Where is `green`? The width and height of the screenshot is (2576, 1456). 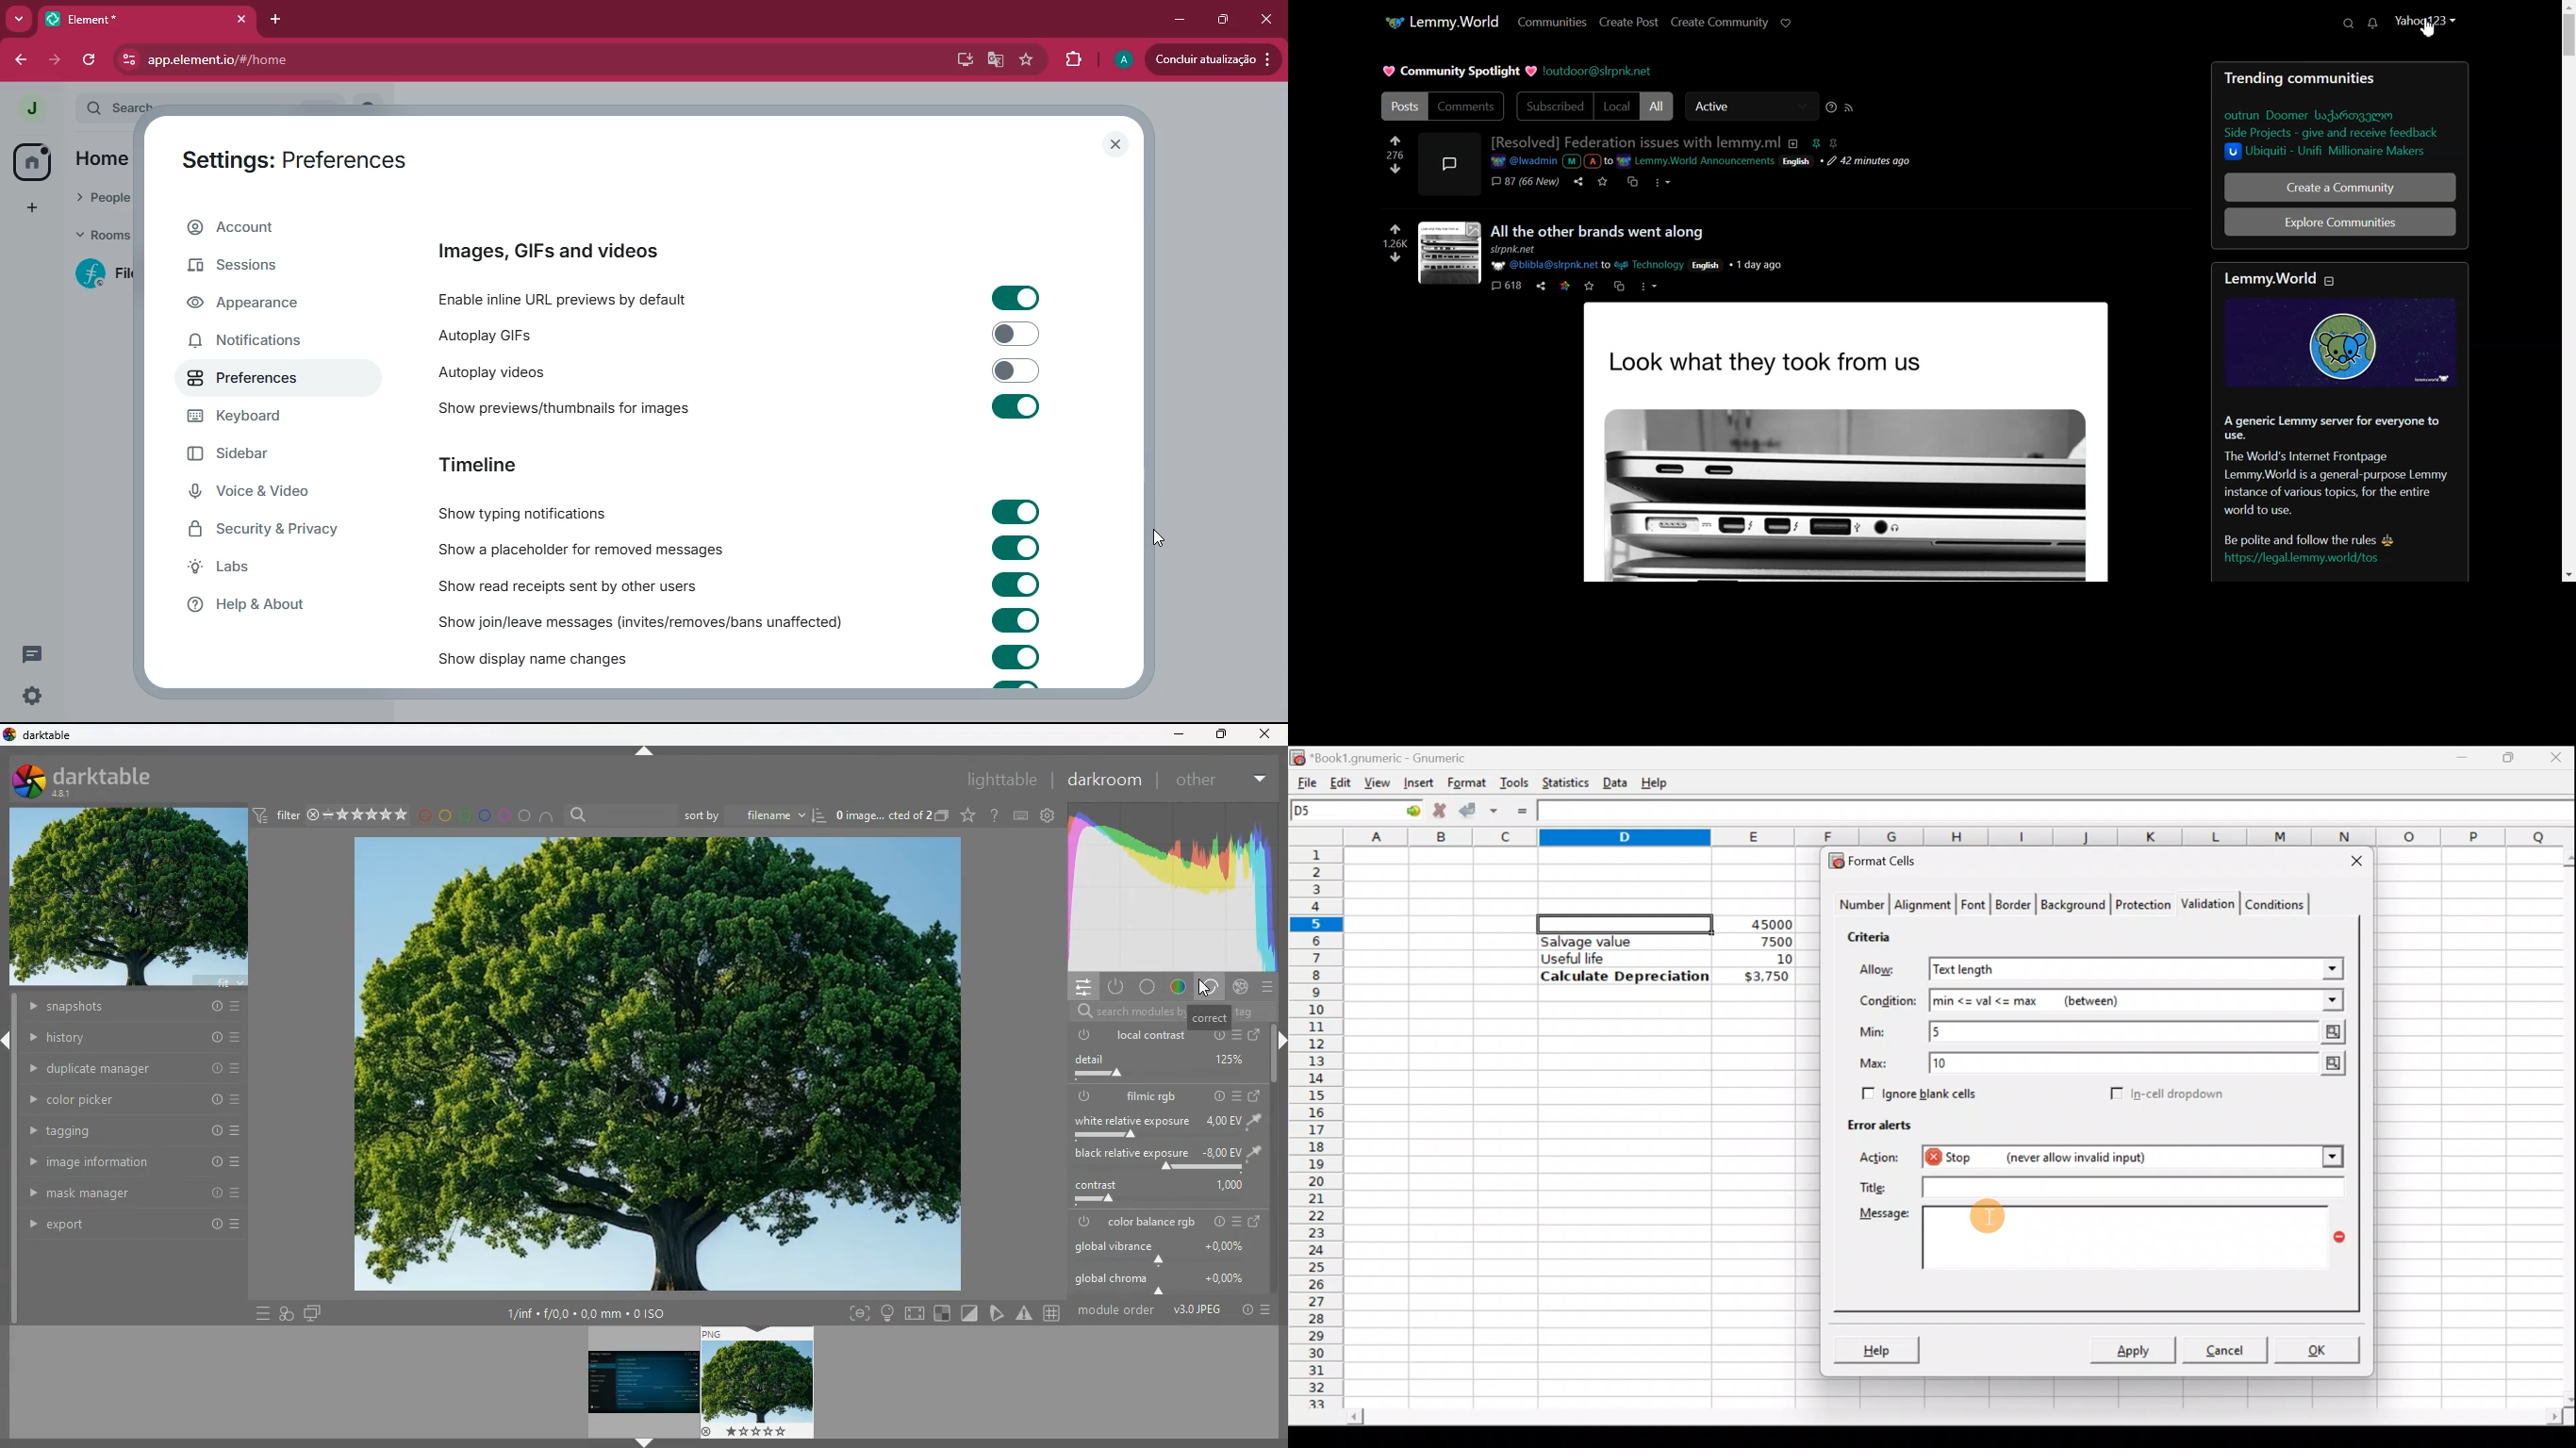
green is located at coordinates (465, 815).